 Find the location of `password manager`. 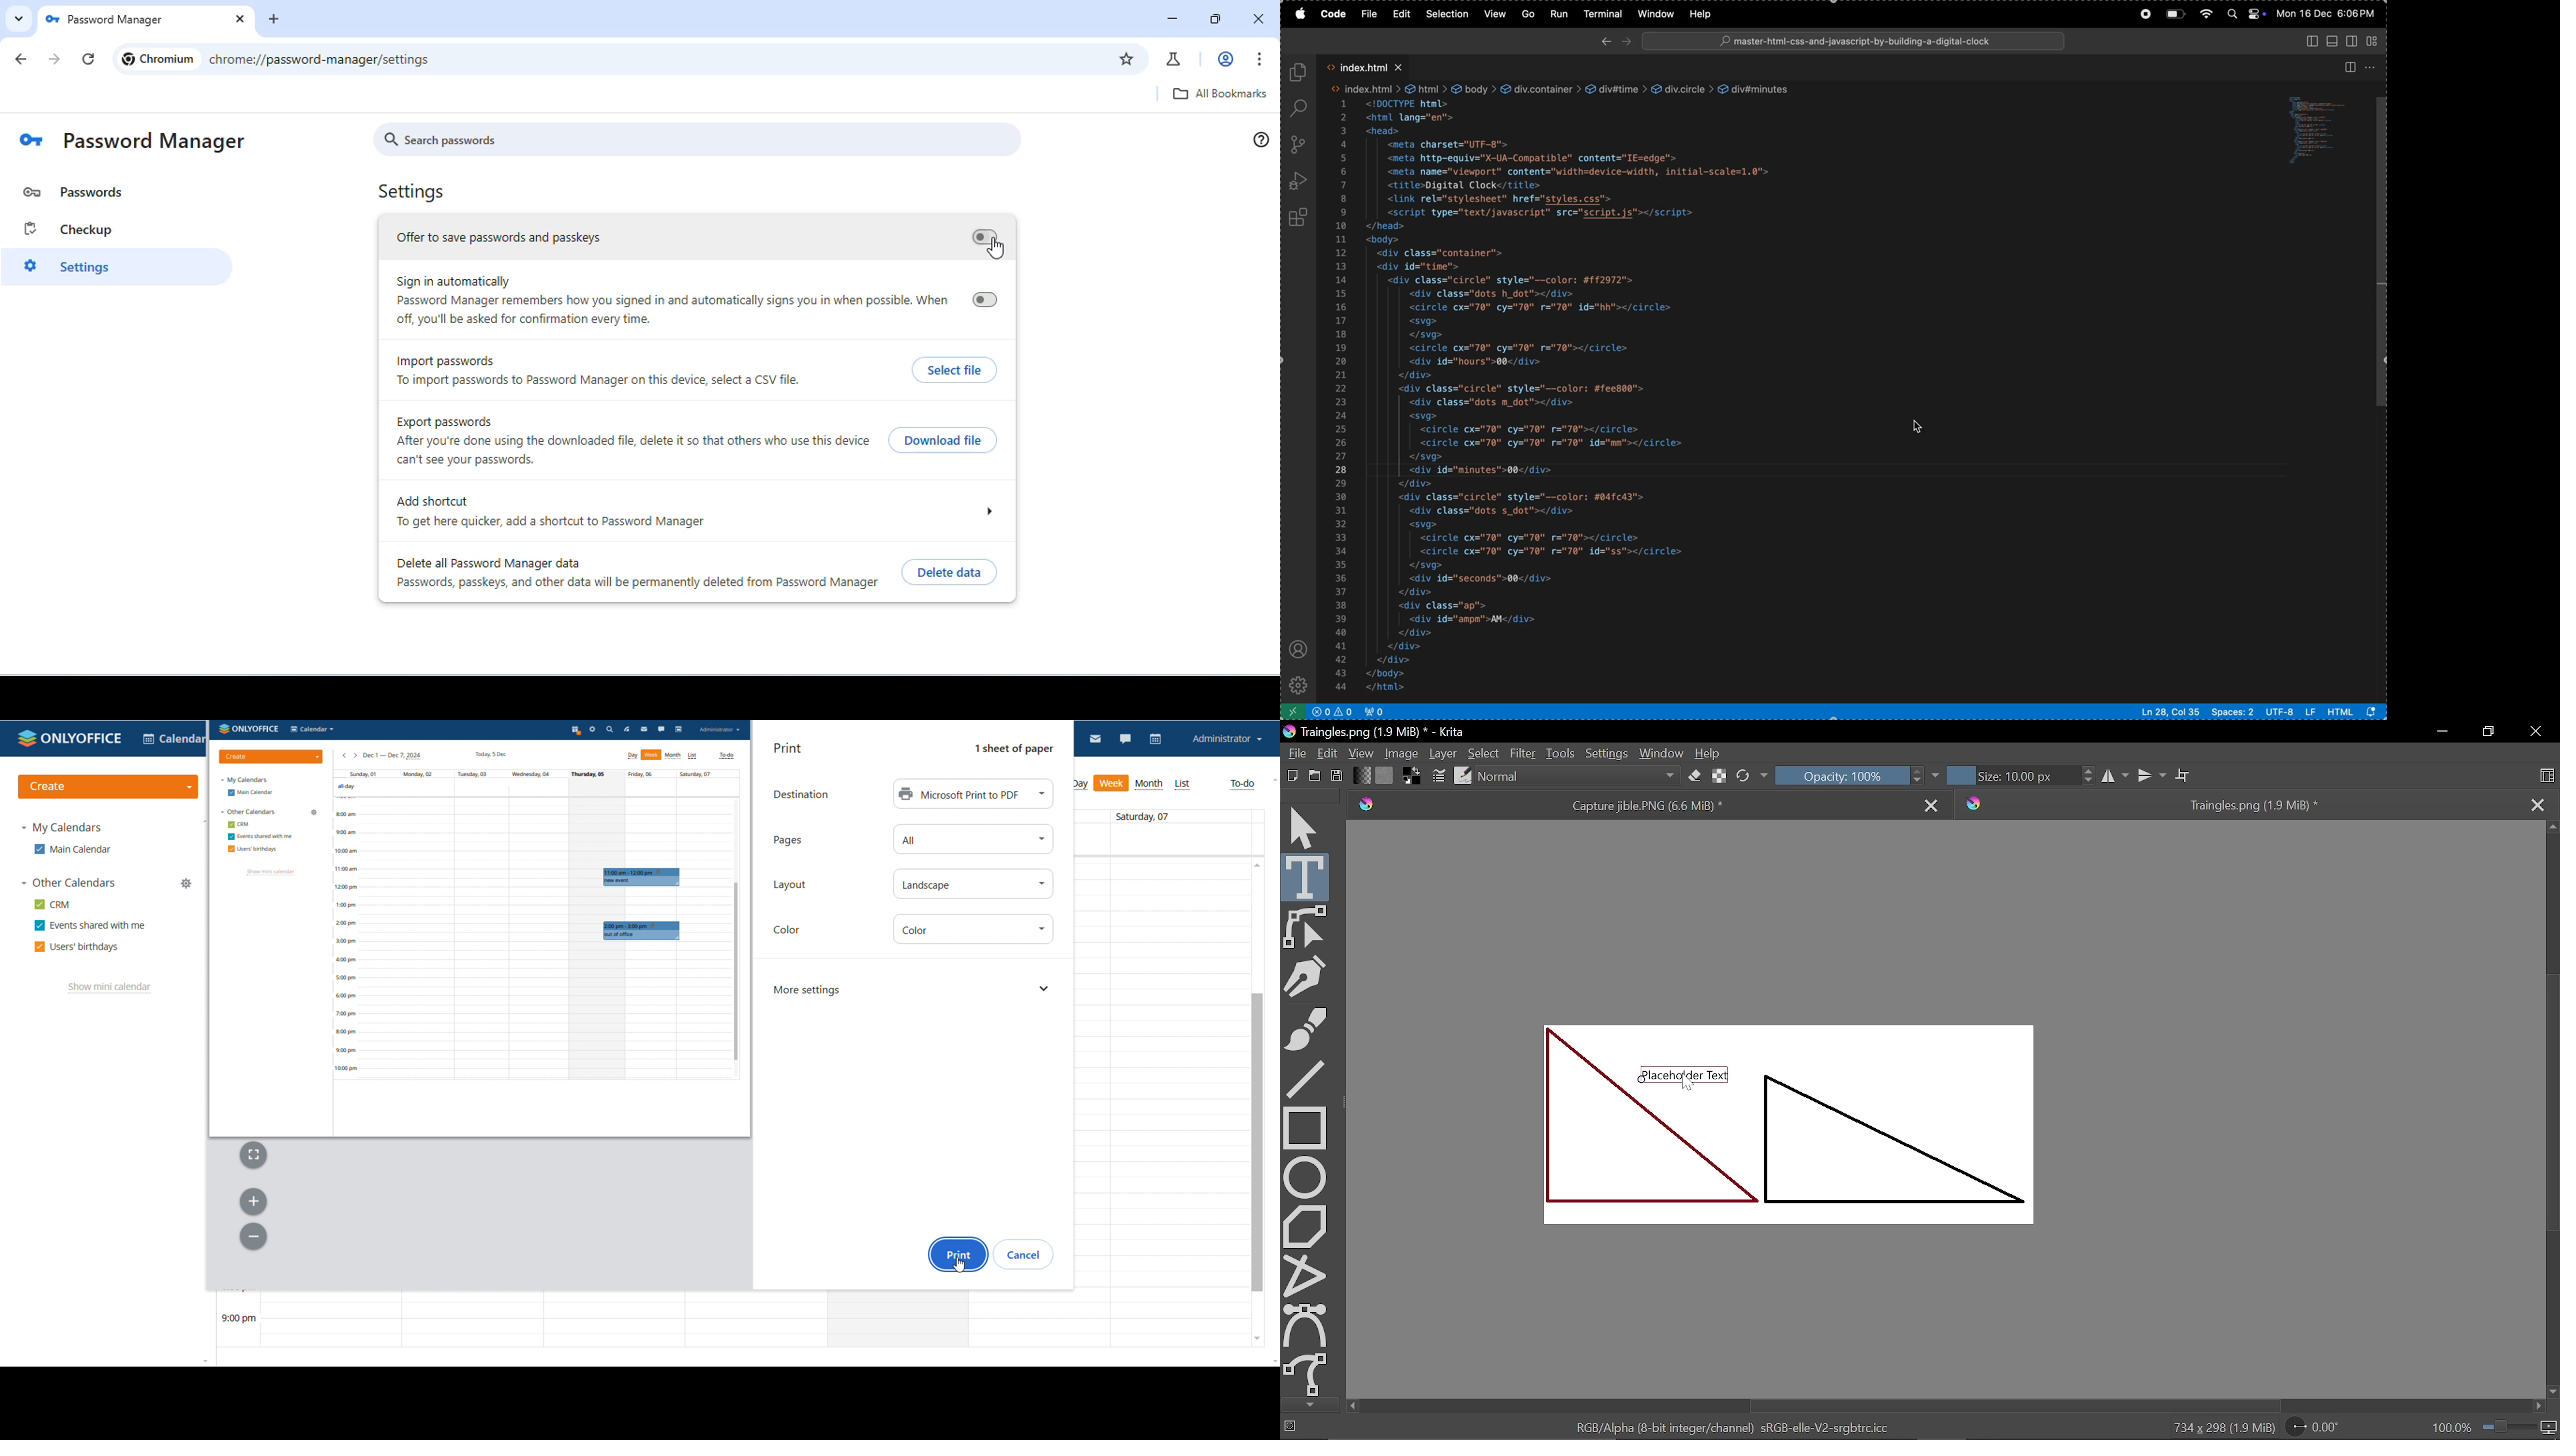

password manager is located at coordinates (158, 142).